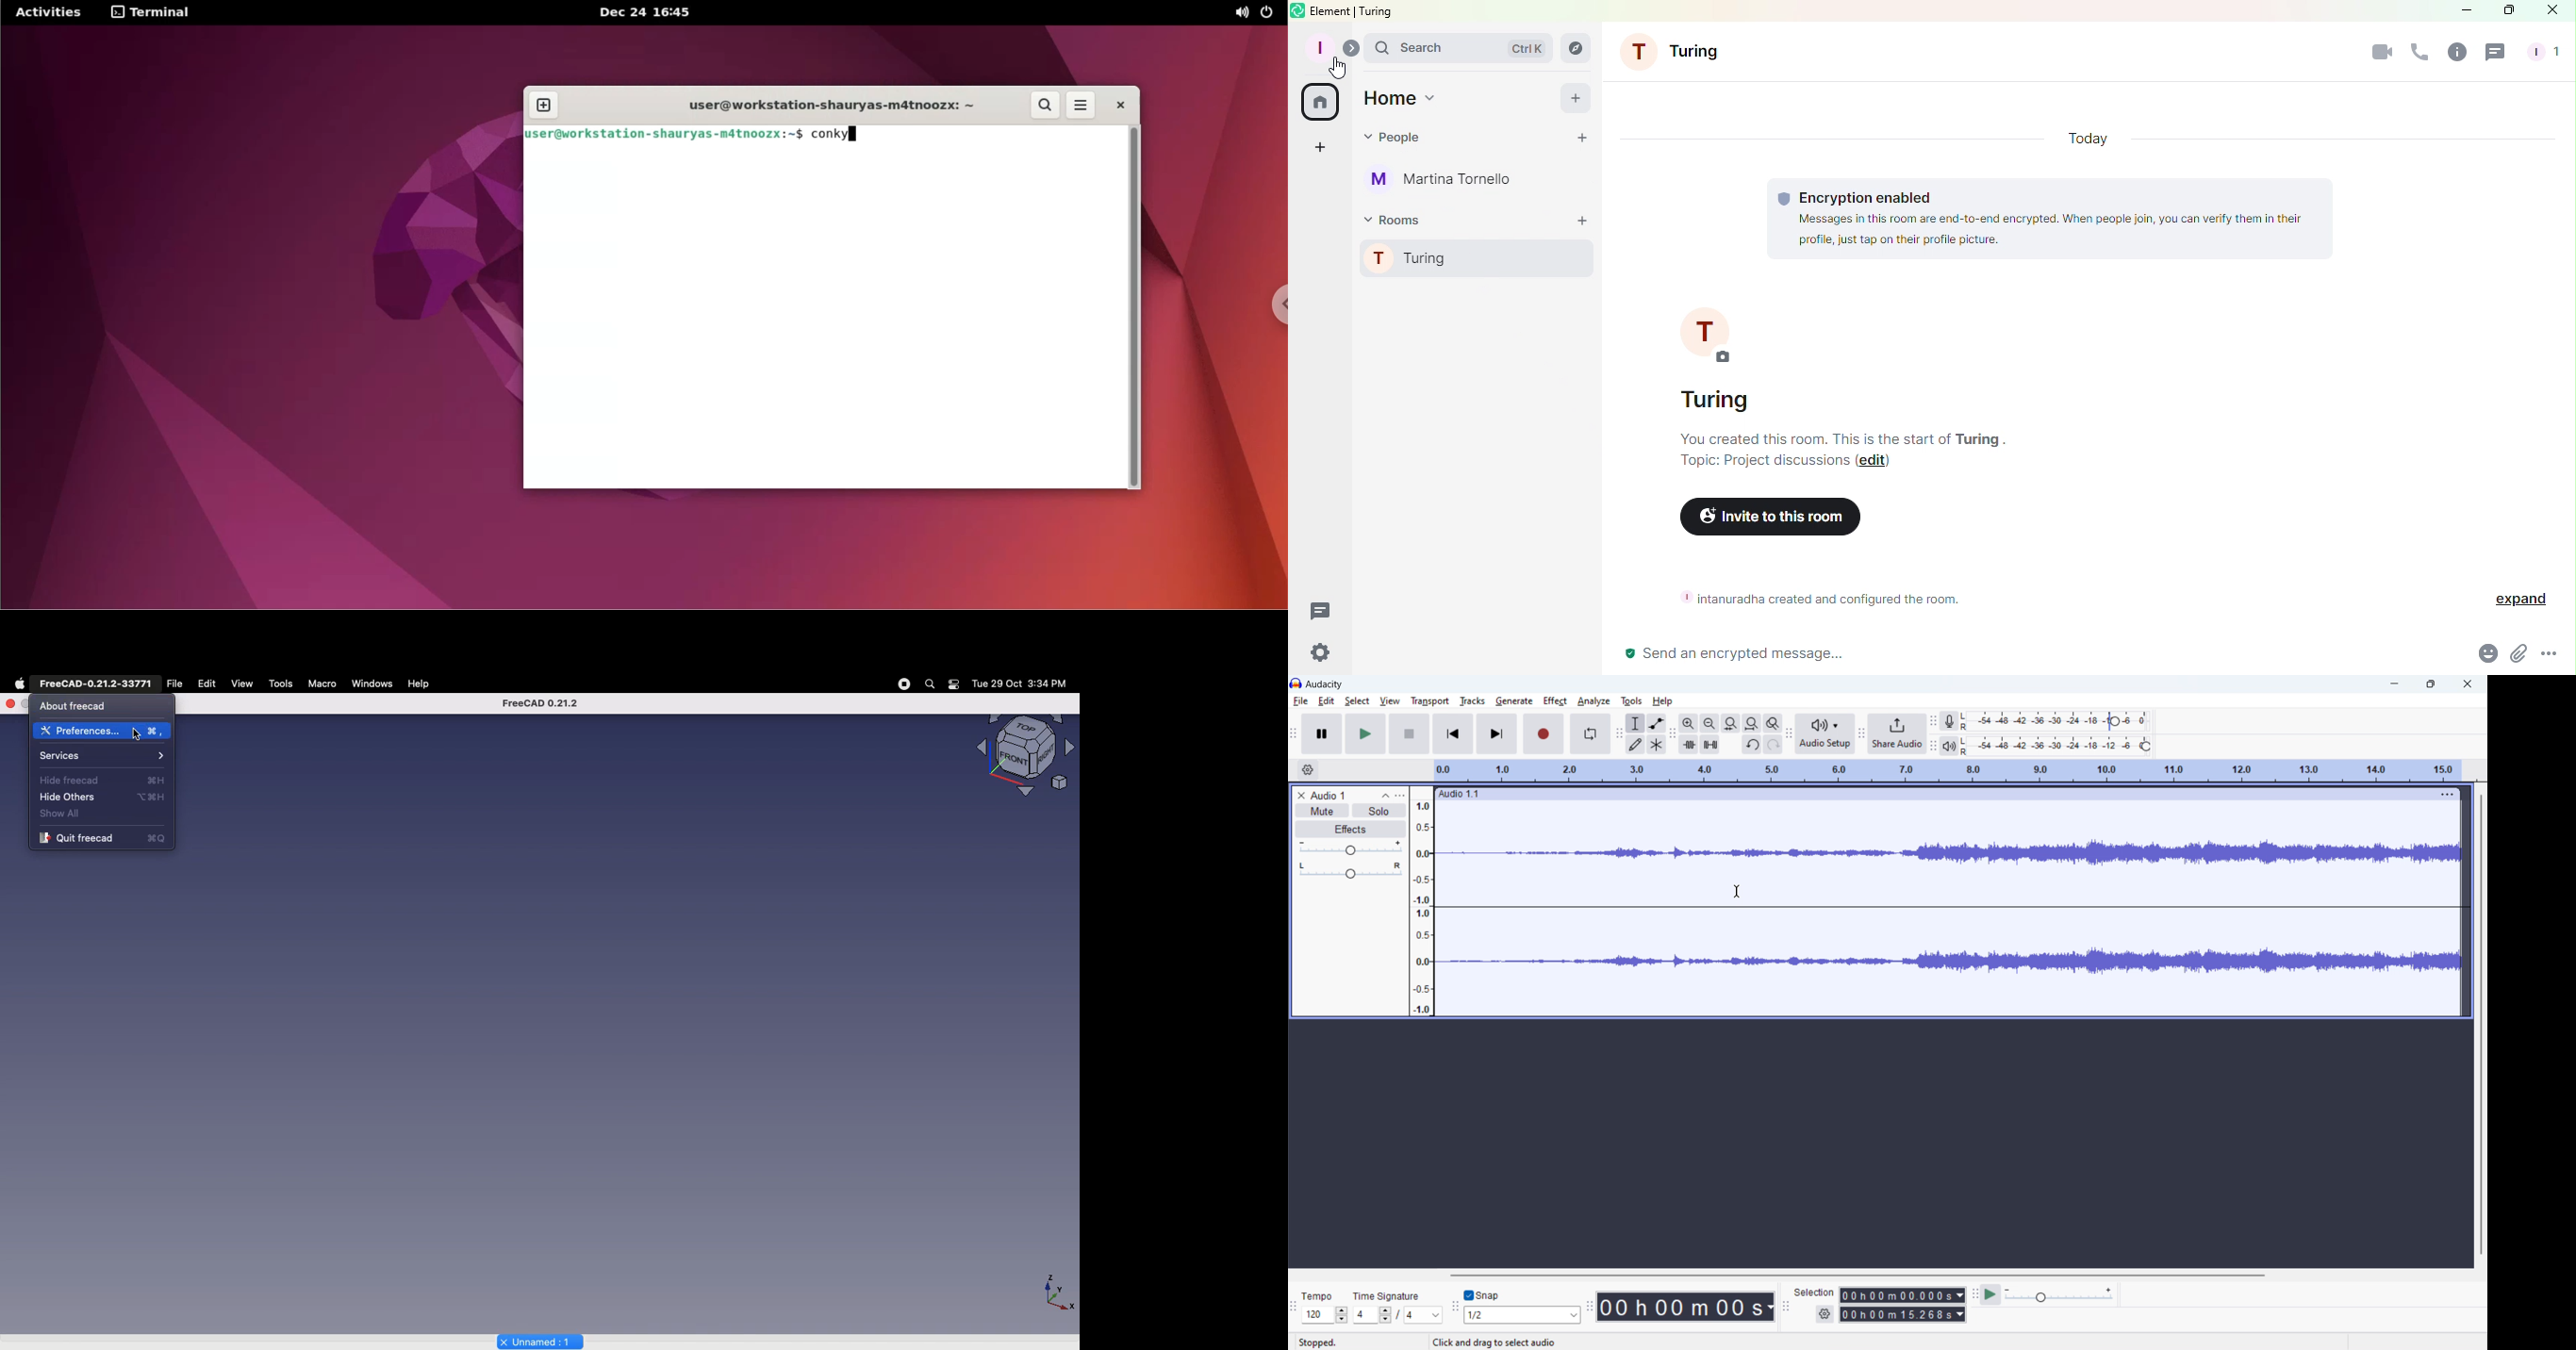 The width and height of the screenshot is (2576, 1372). What do you see at coordinates (1585, 218) in the screenshot?
I see `Add a room` at bounding box center [1585, 218].